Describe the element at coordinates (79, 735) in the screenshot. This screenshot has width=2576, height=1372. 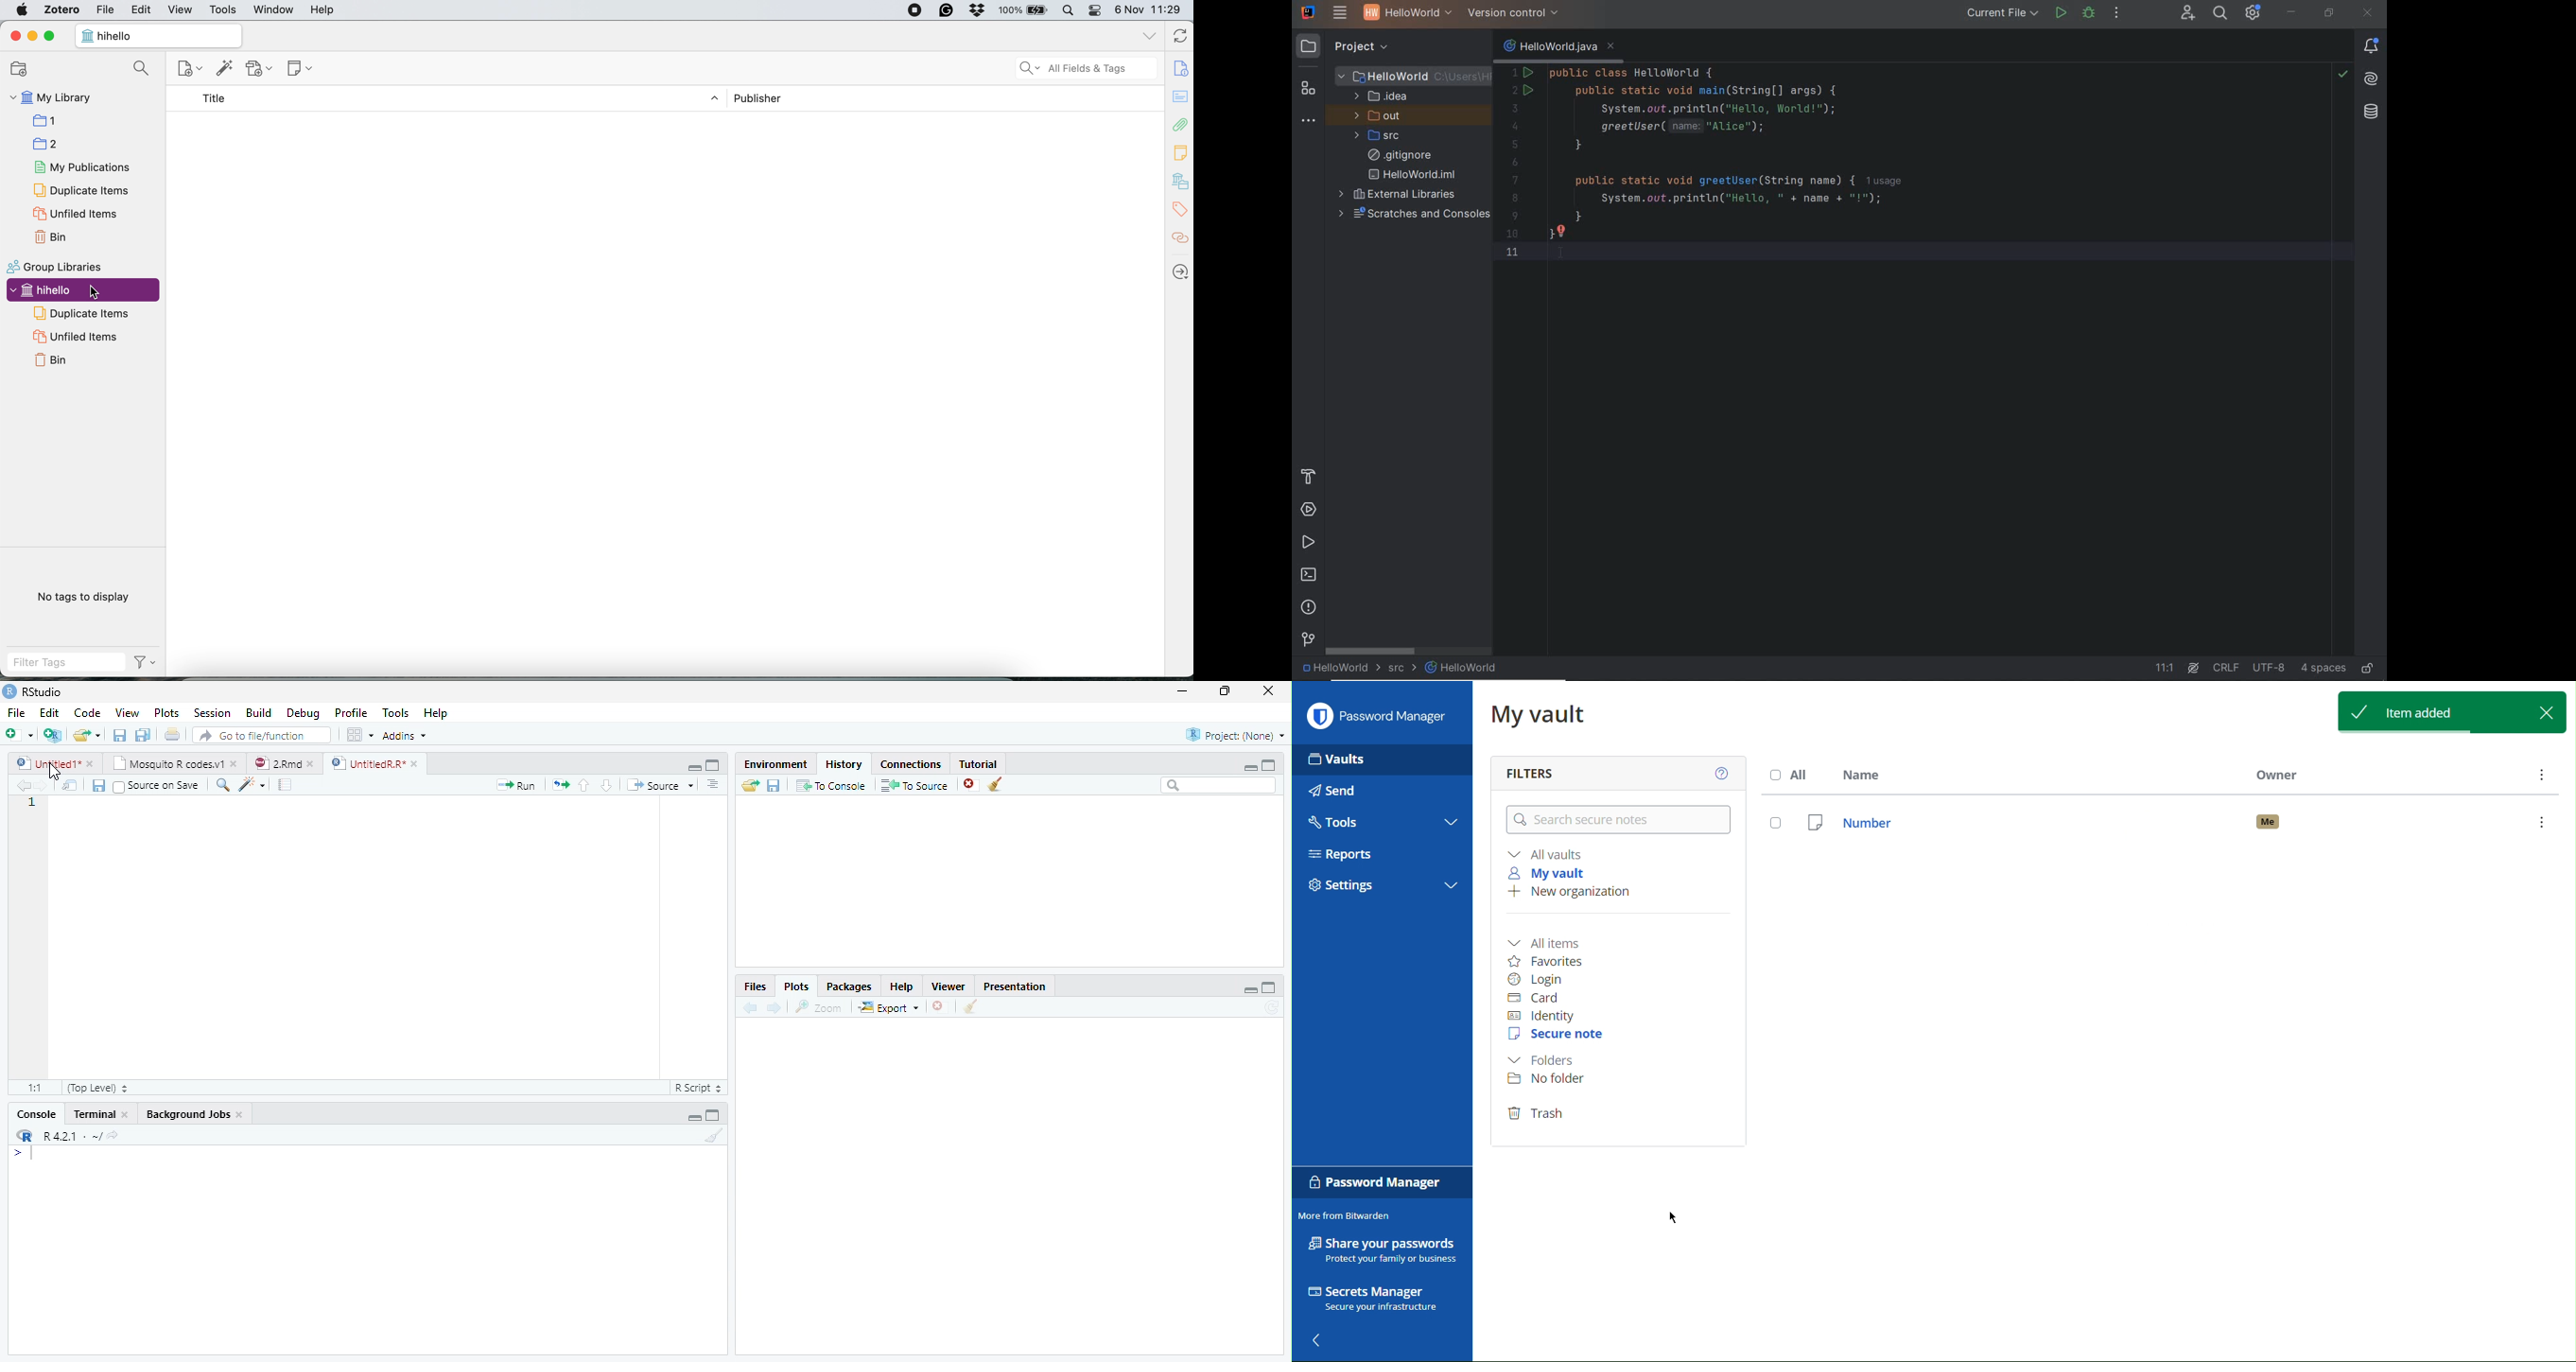
I see `Open an existing file` at that location.